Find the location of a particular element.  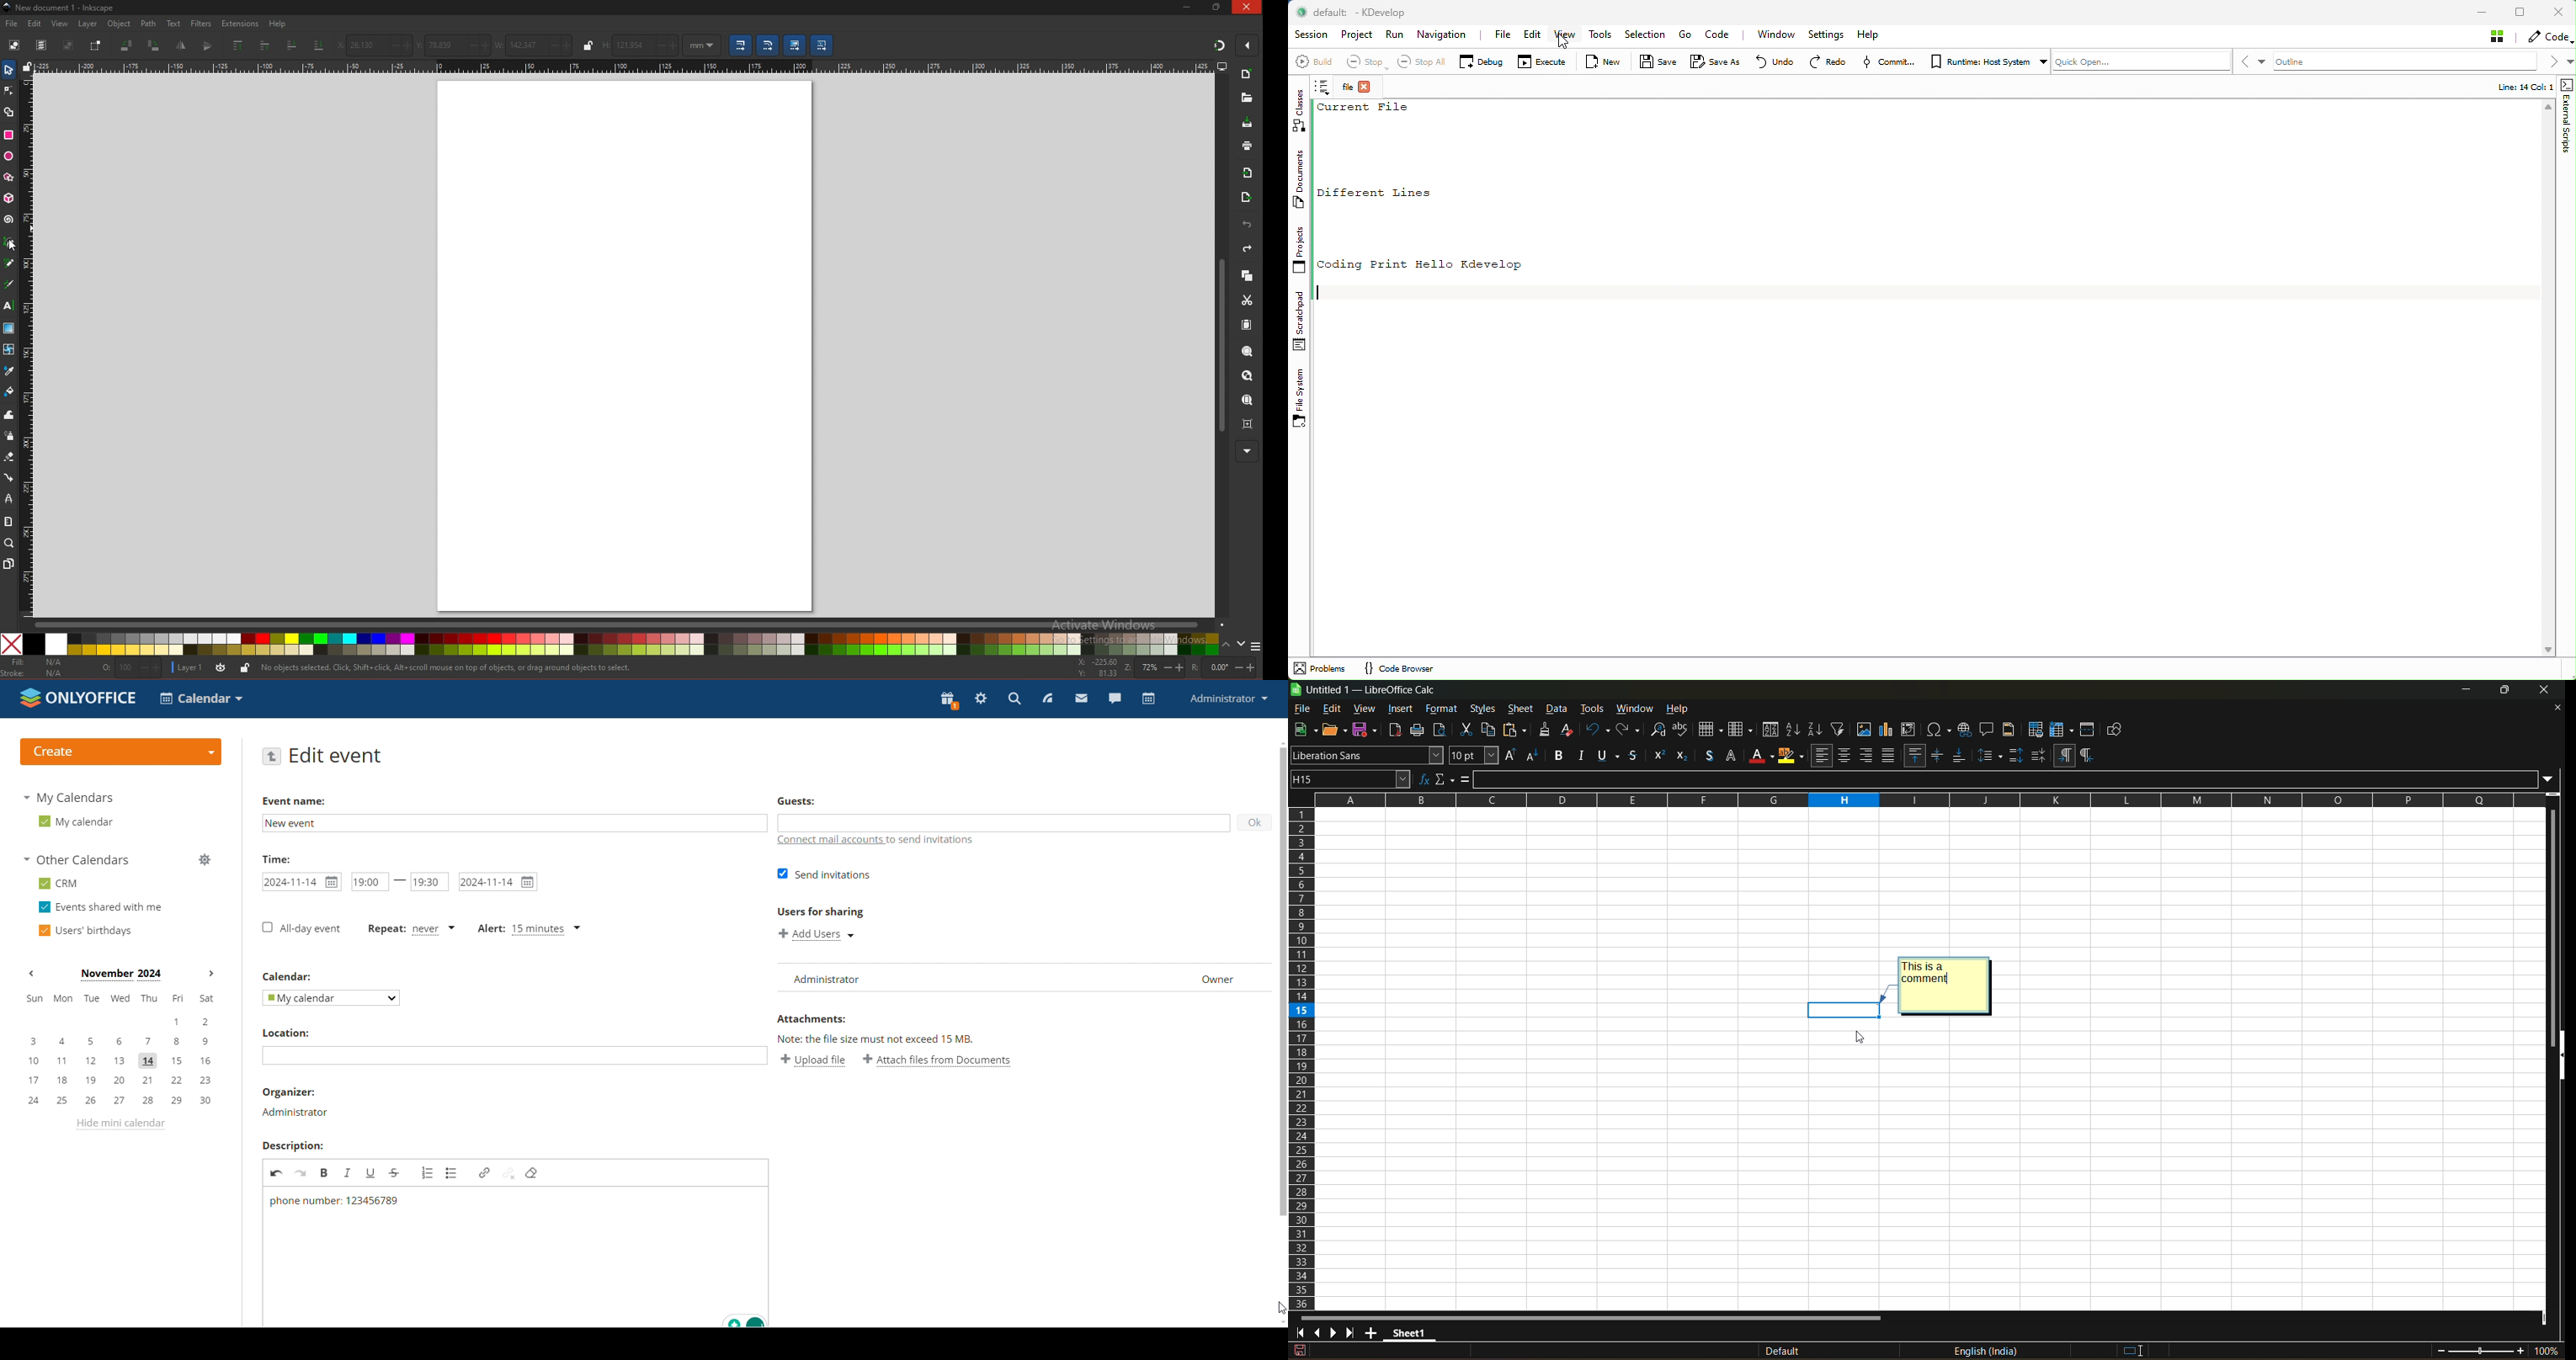

italic is located at coordinates (348, 1172).